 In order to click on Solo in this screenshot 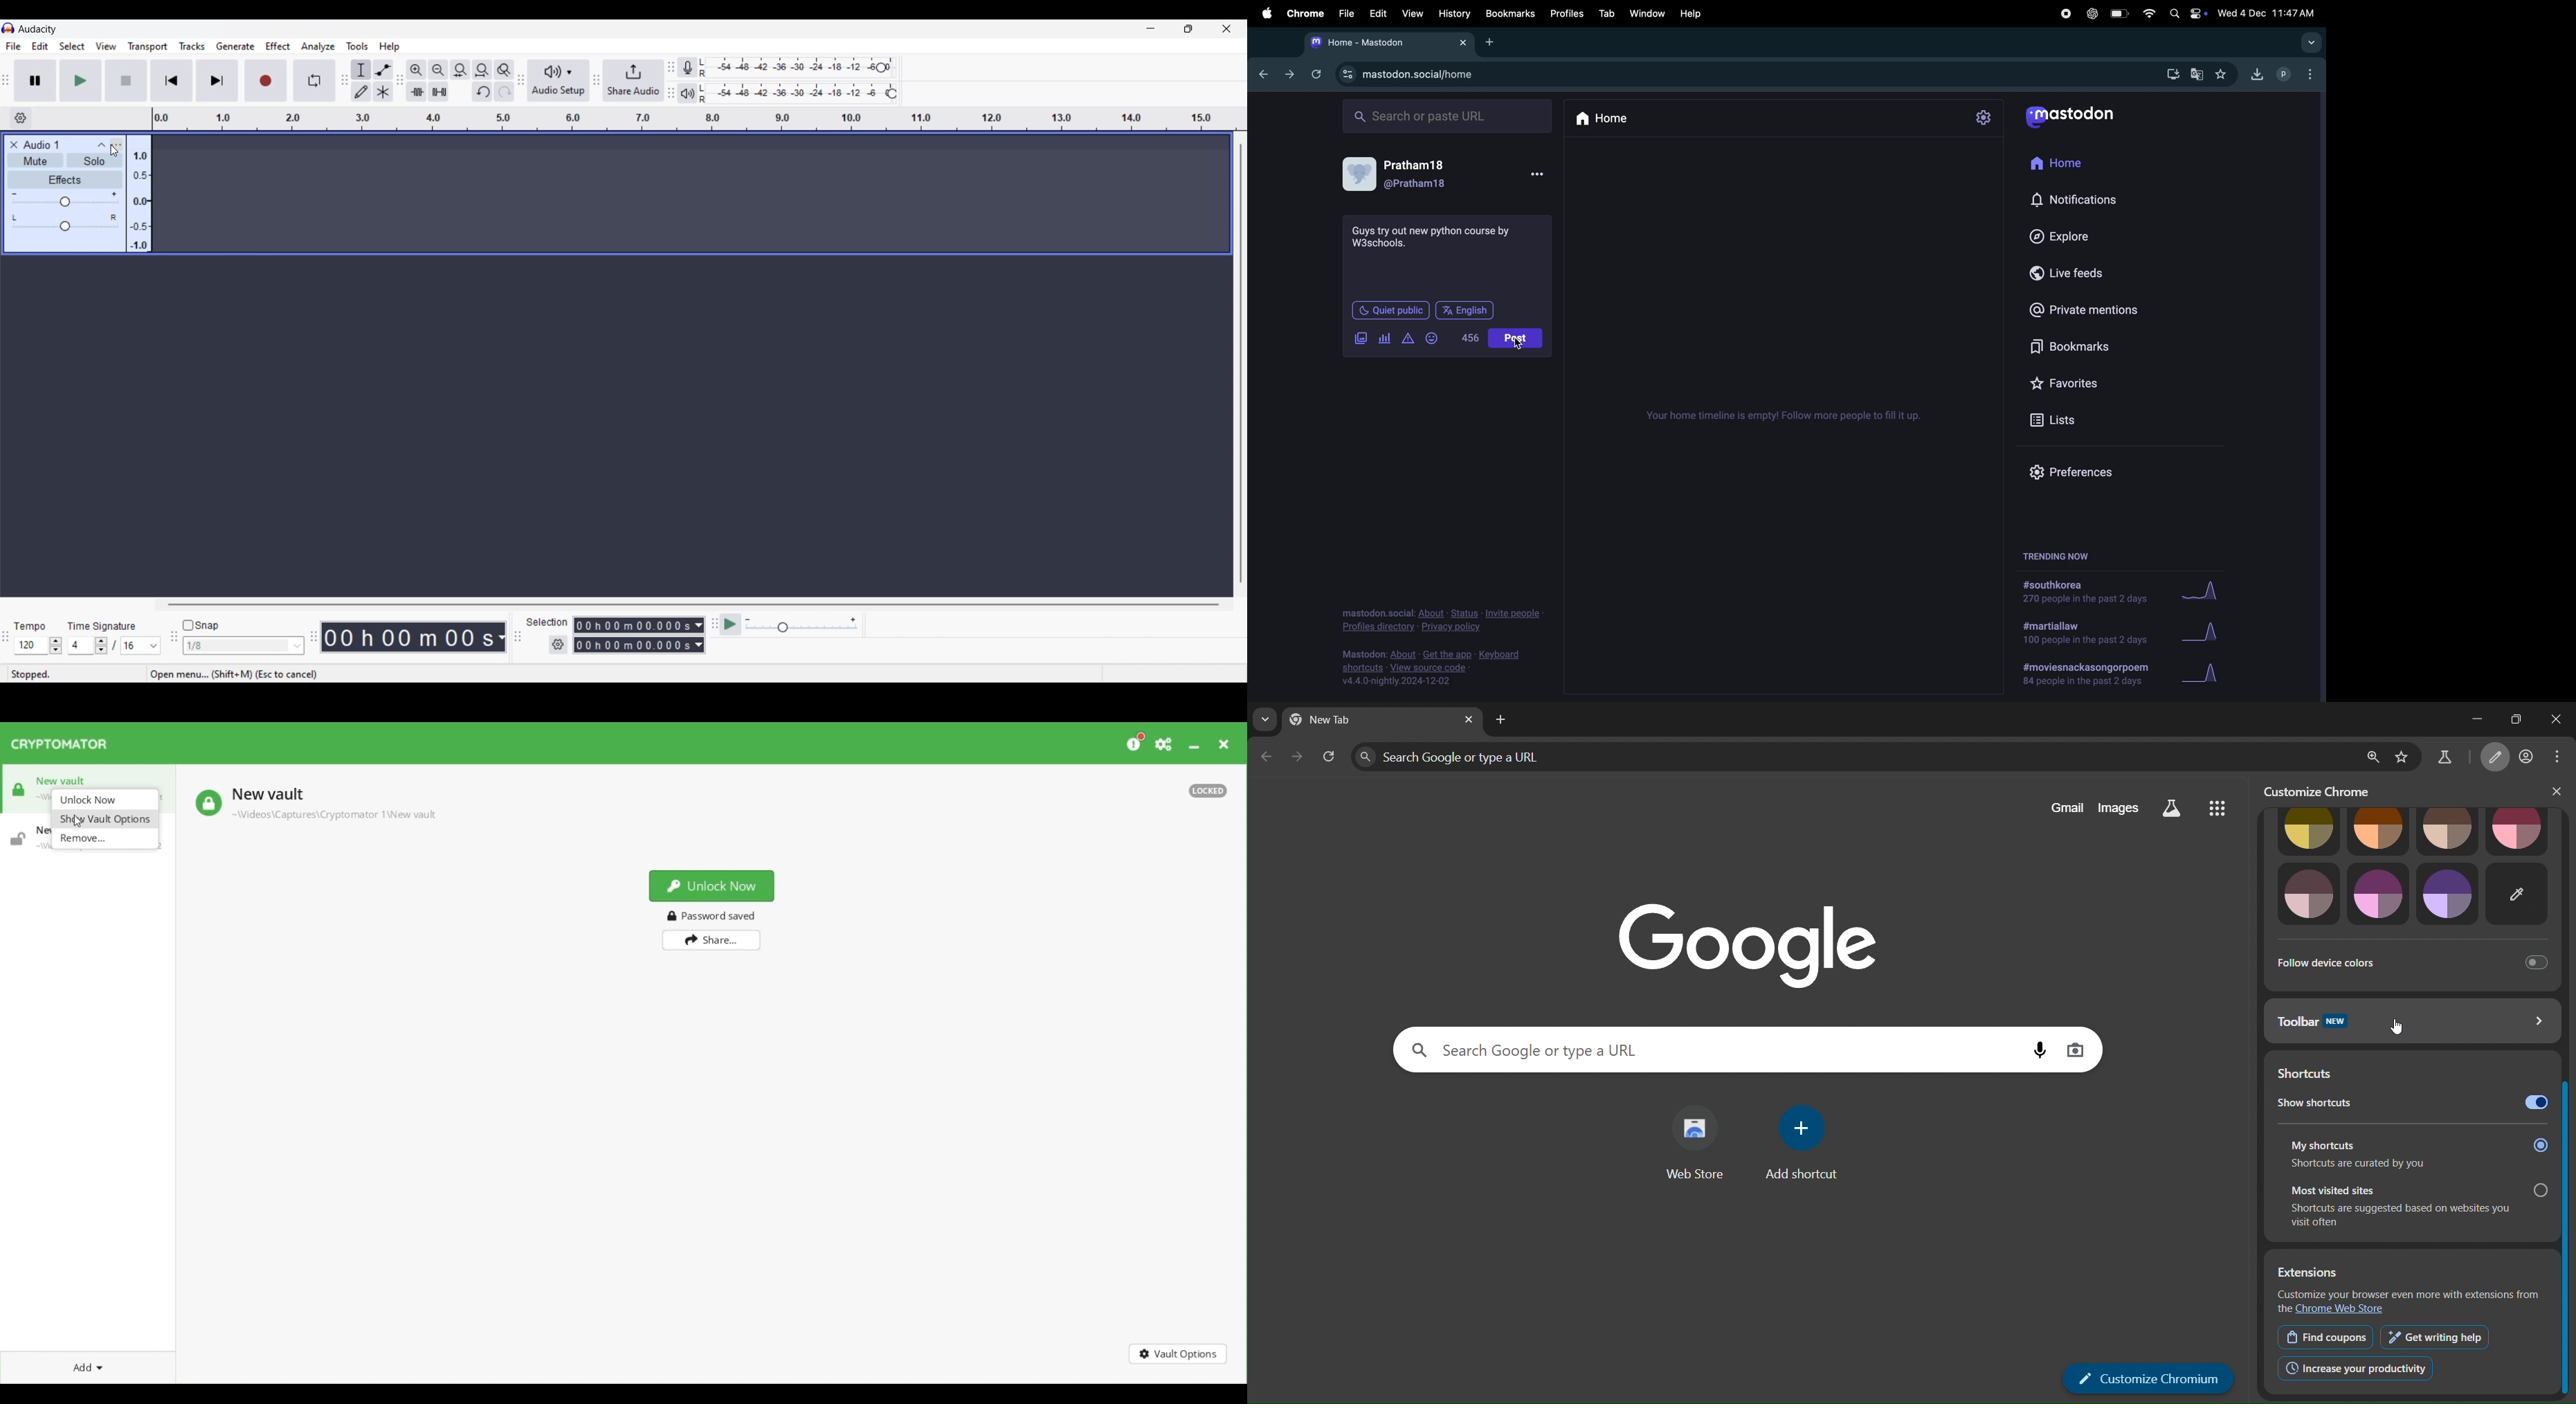, I will do `click(94, 162)`.